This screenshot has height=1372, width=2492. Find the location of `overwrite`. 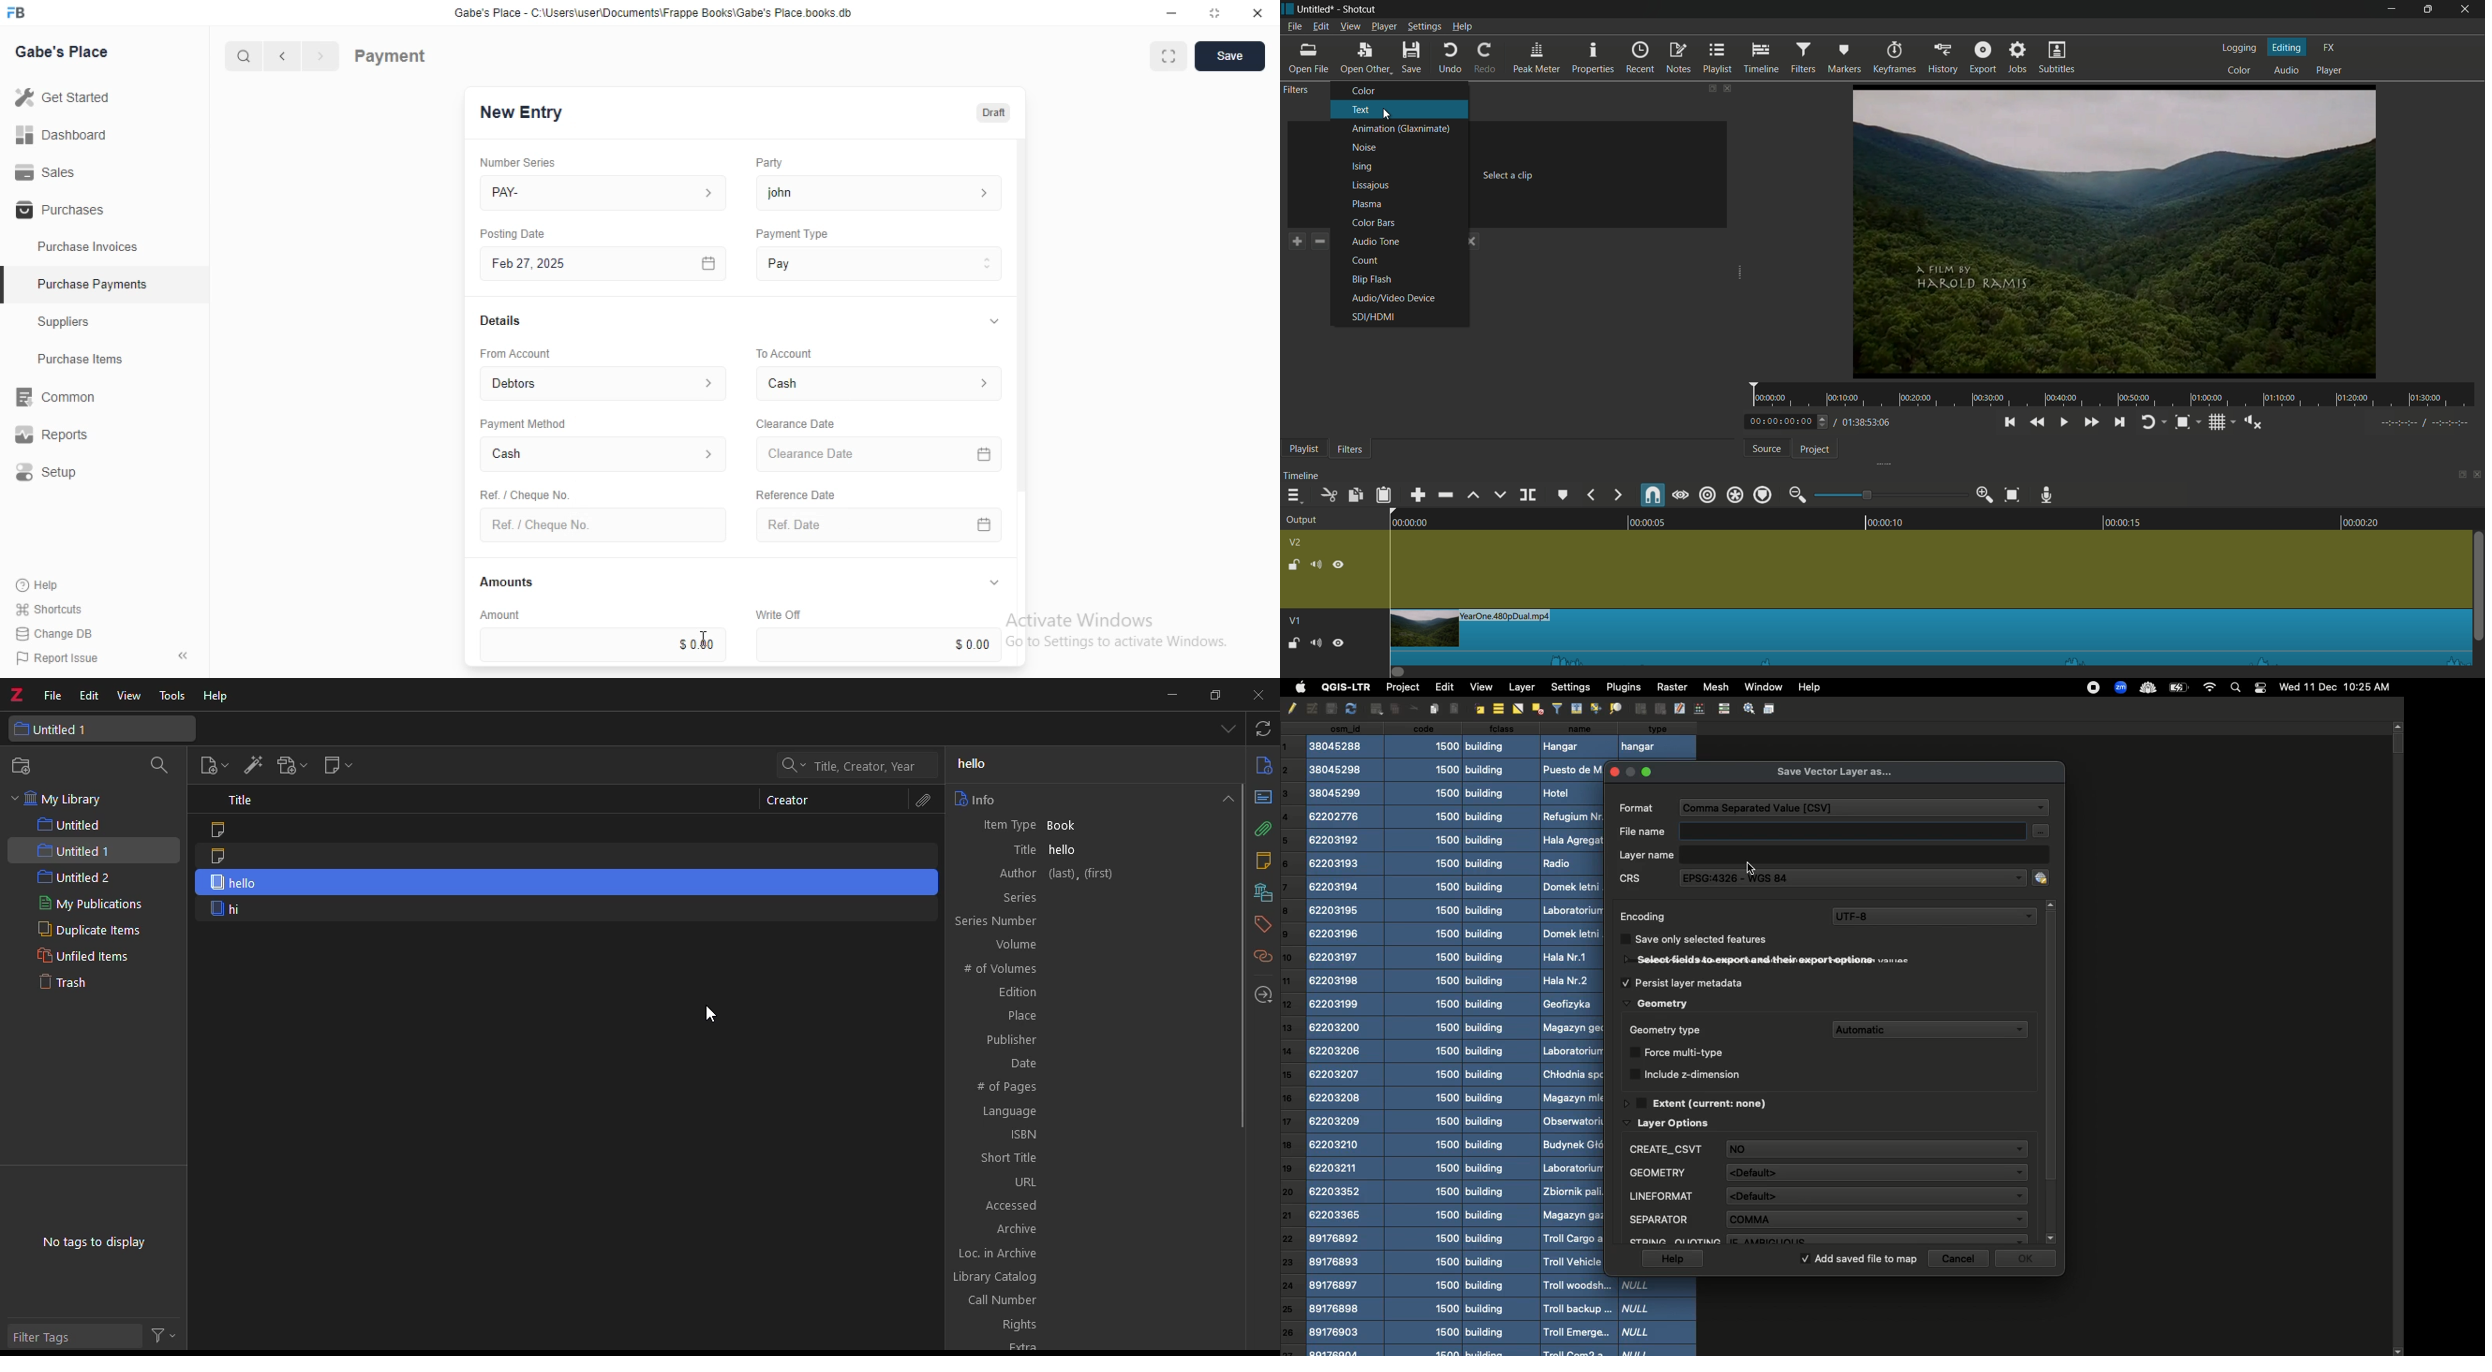

overwrite is located at coordinates (1500, 495).